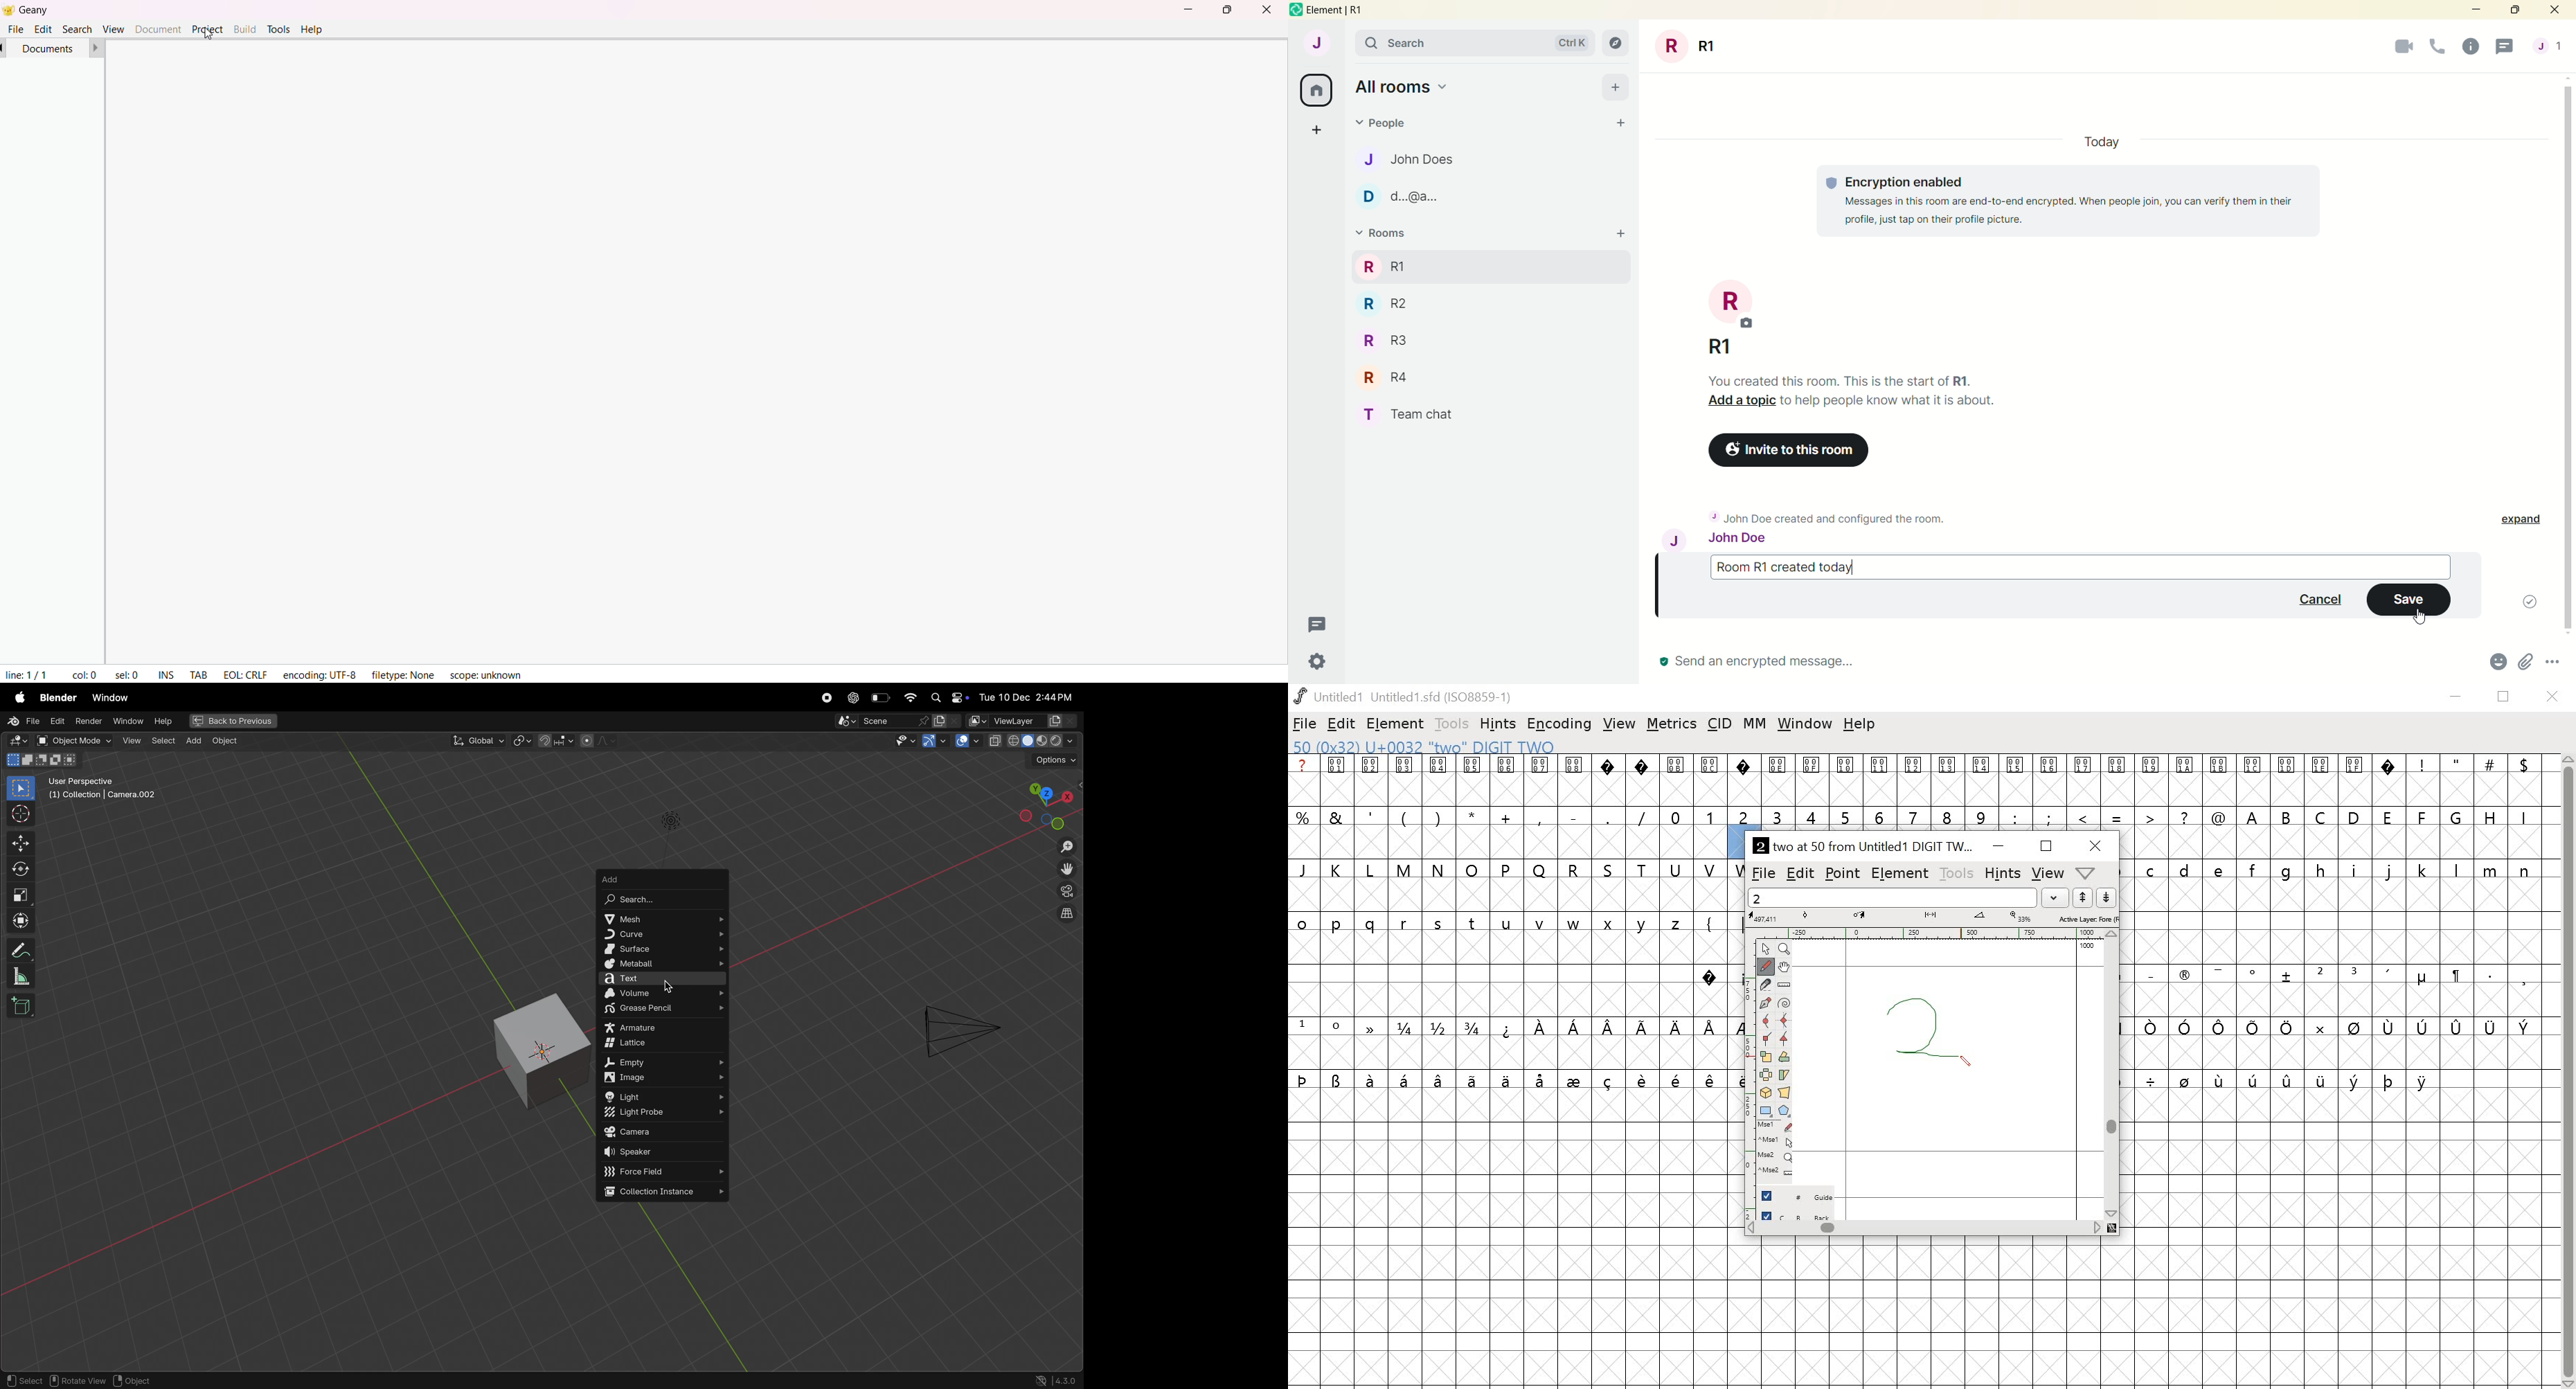 The height and width of the screenshot is (1400, 2576). Describe the element at coordinates (851, 697) in the screenshot. I see `chatgpt` at that location.